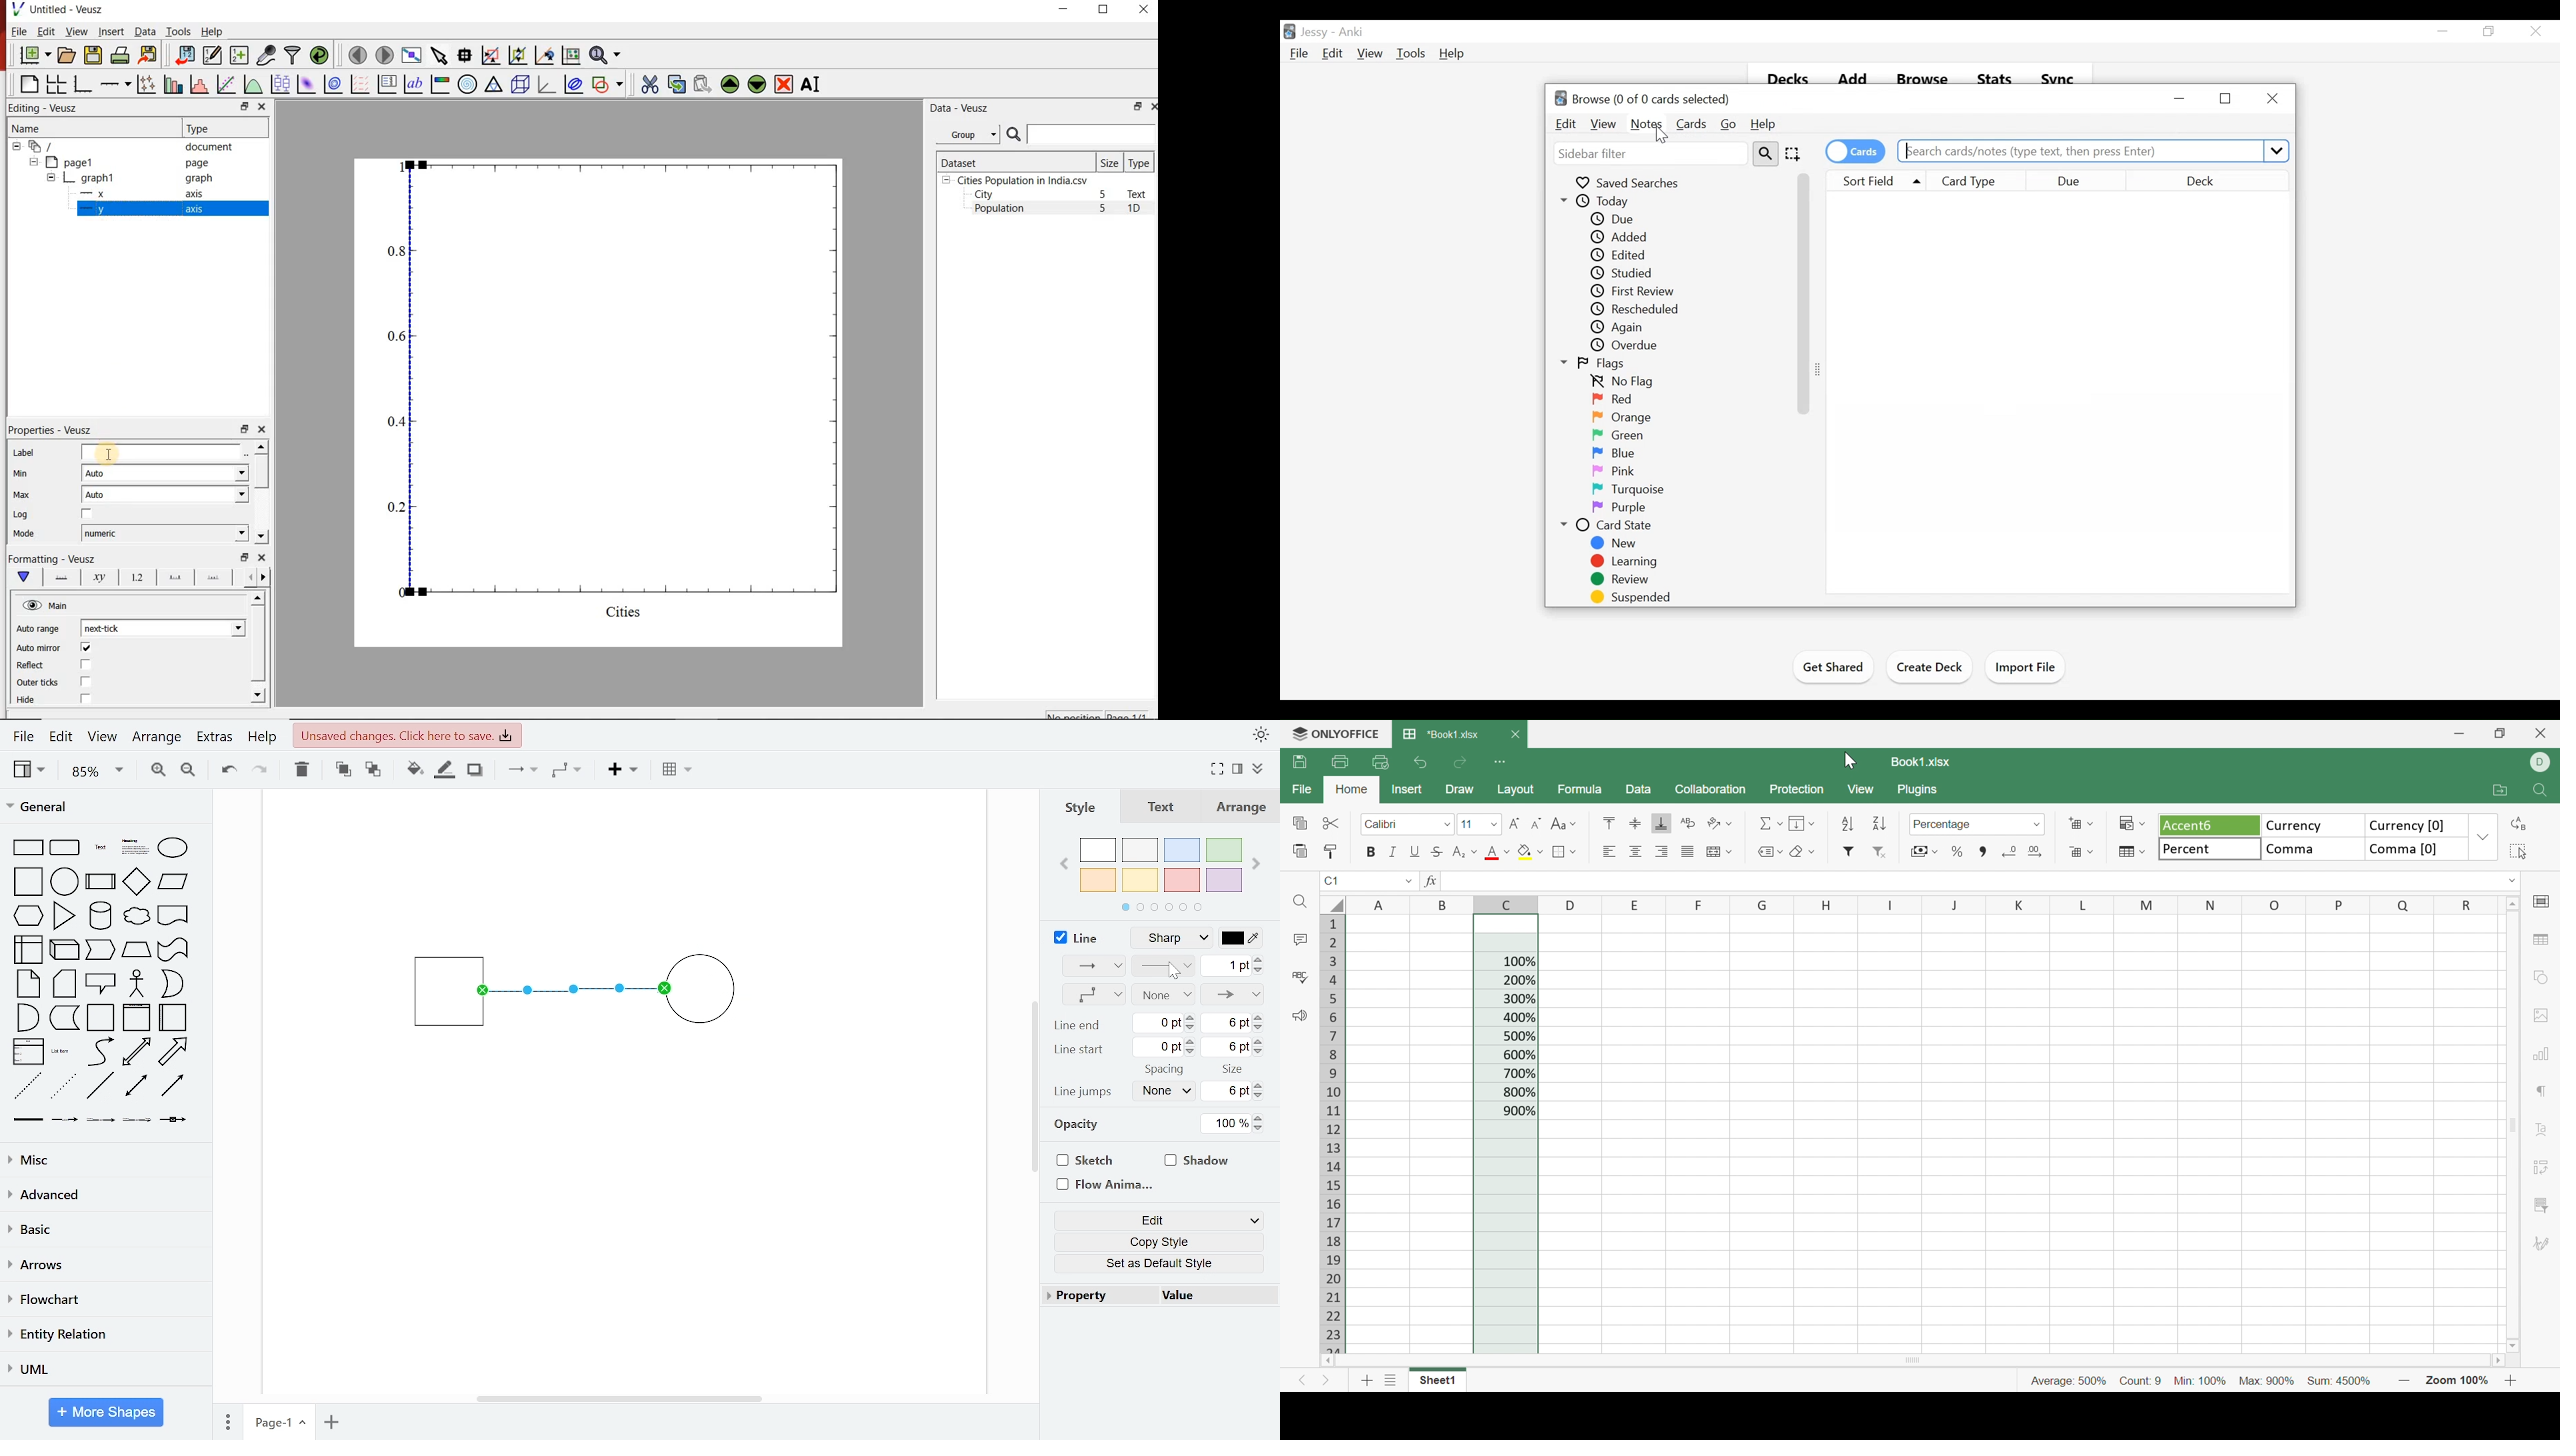  Describe the element at coordinates (45, 32) in the screenshot. I see `Edit` at that location.